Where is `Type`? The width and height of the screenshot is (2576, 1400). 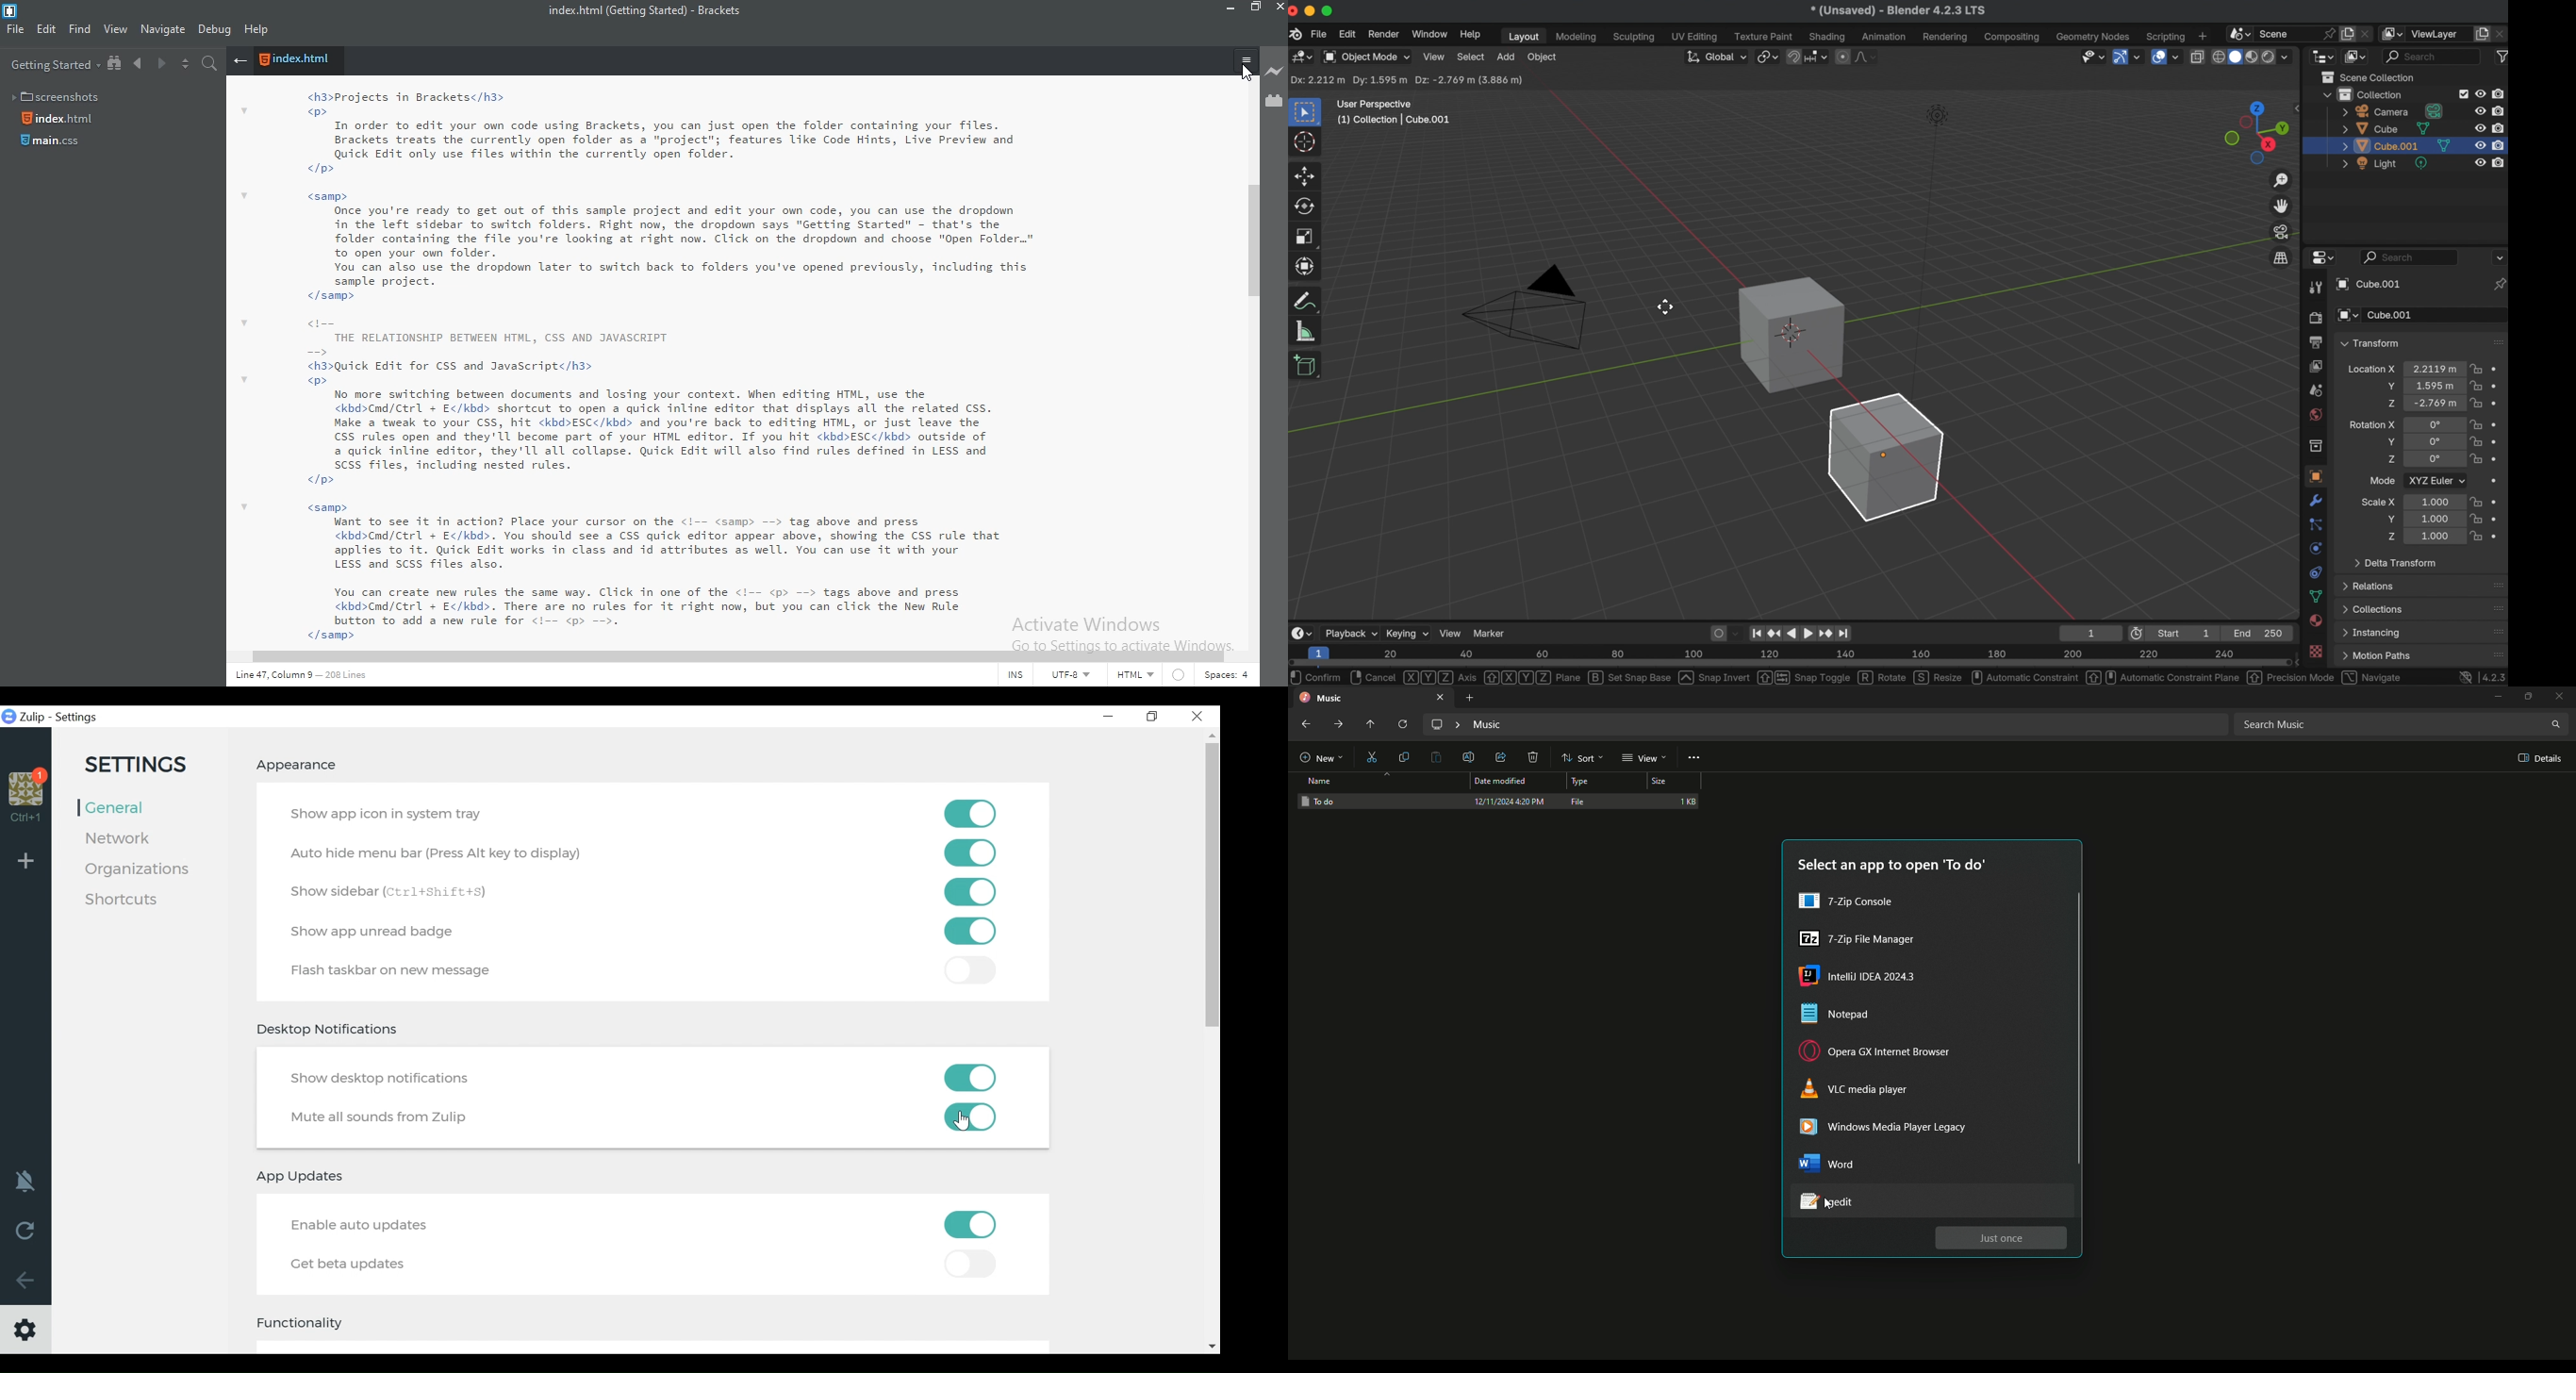
Type is located at coordinates (1597, 781).